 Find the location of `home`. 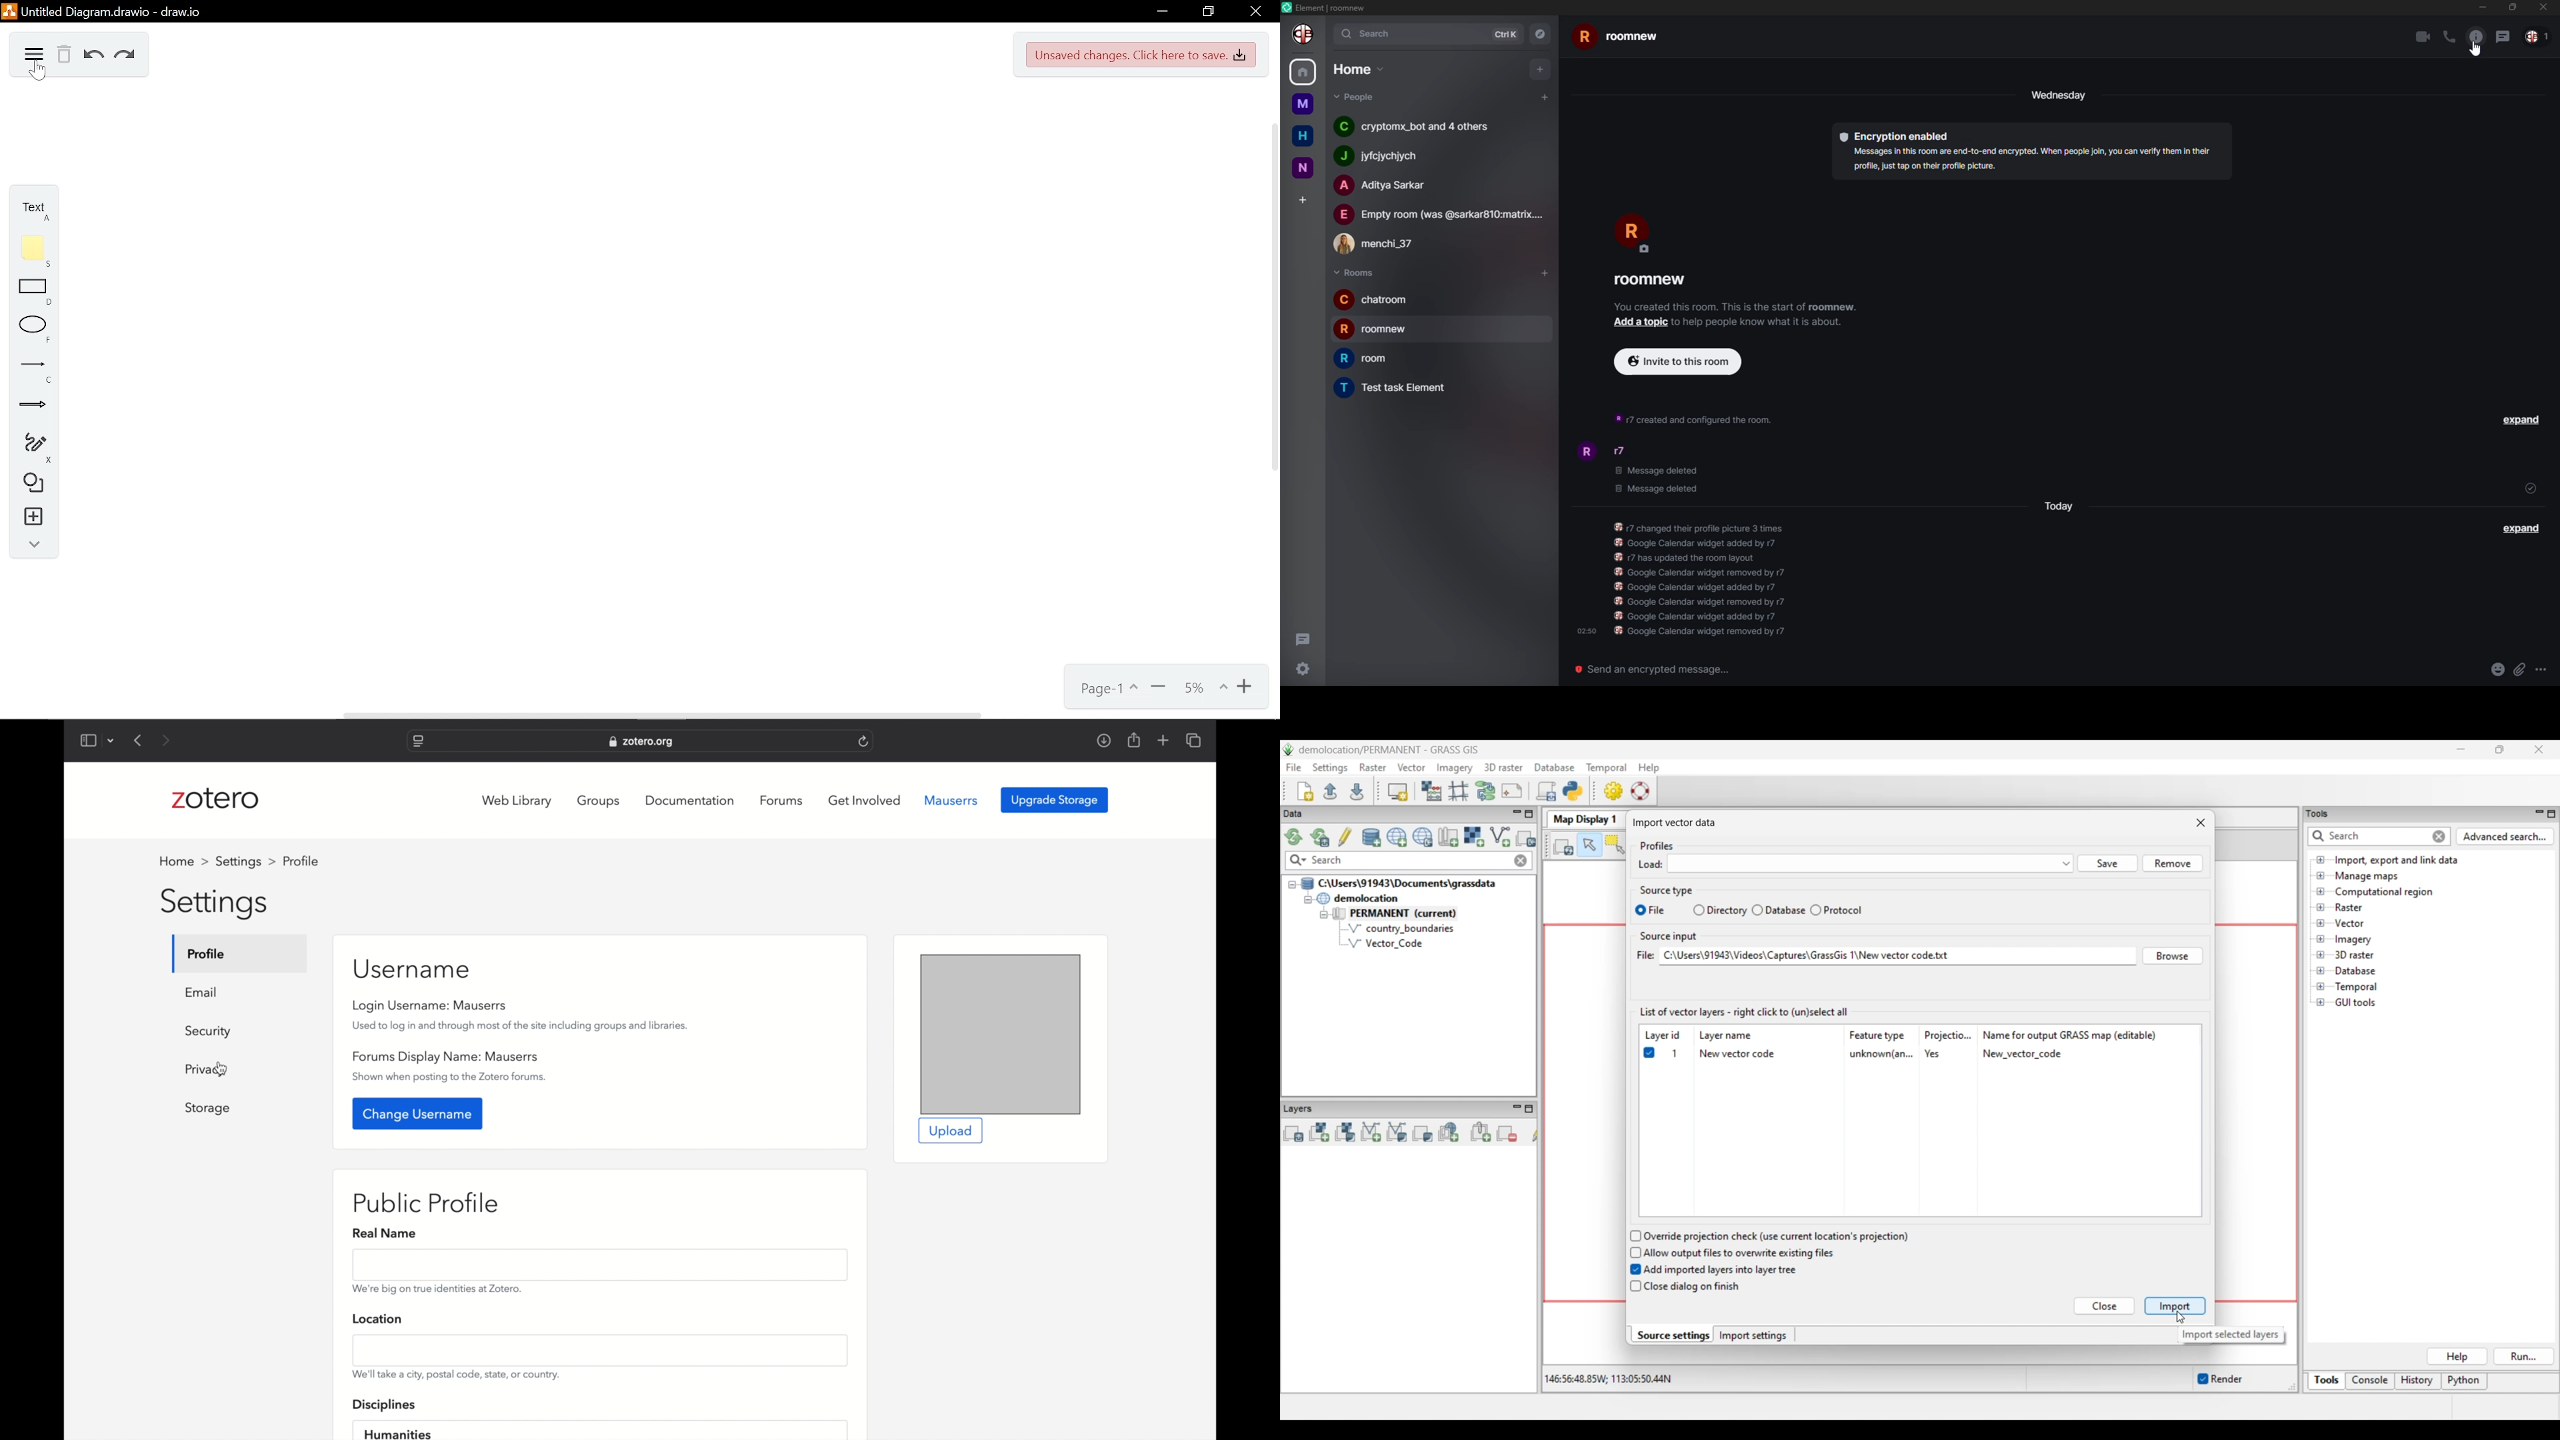

home is located at coordinates (1303, 72).